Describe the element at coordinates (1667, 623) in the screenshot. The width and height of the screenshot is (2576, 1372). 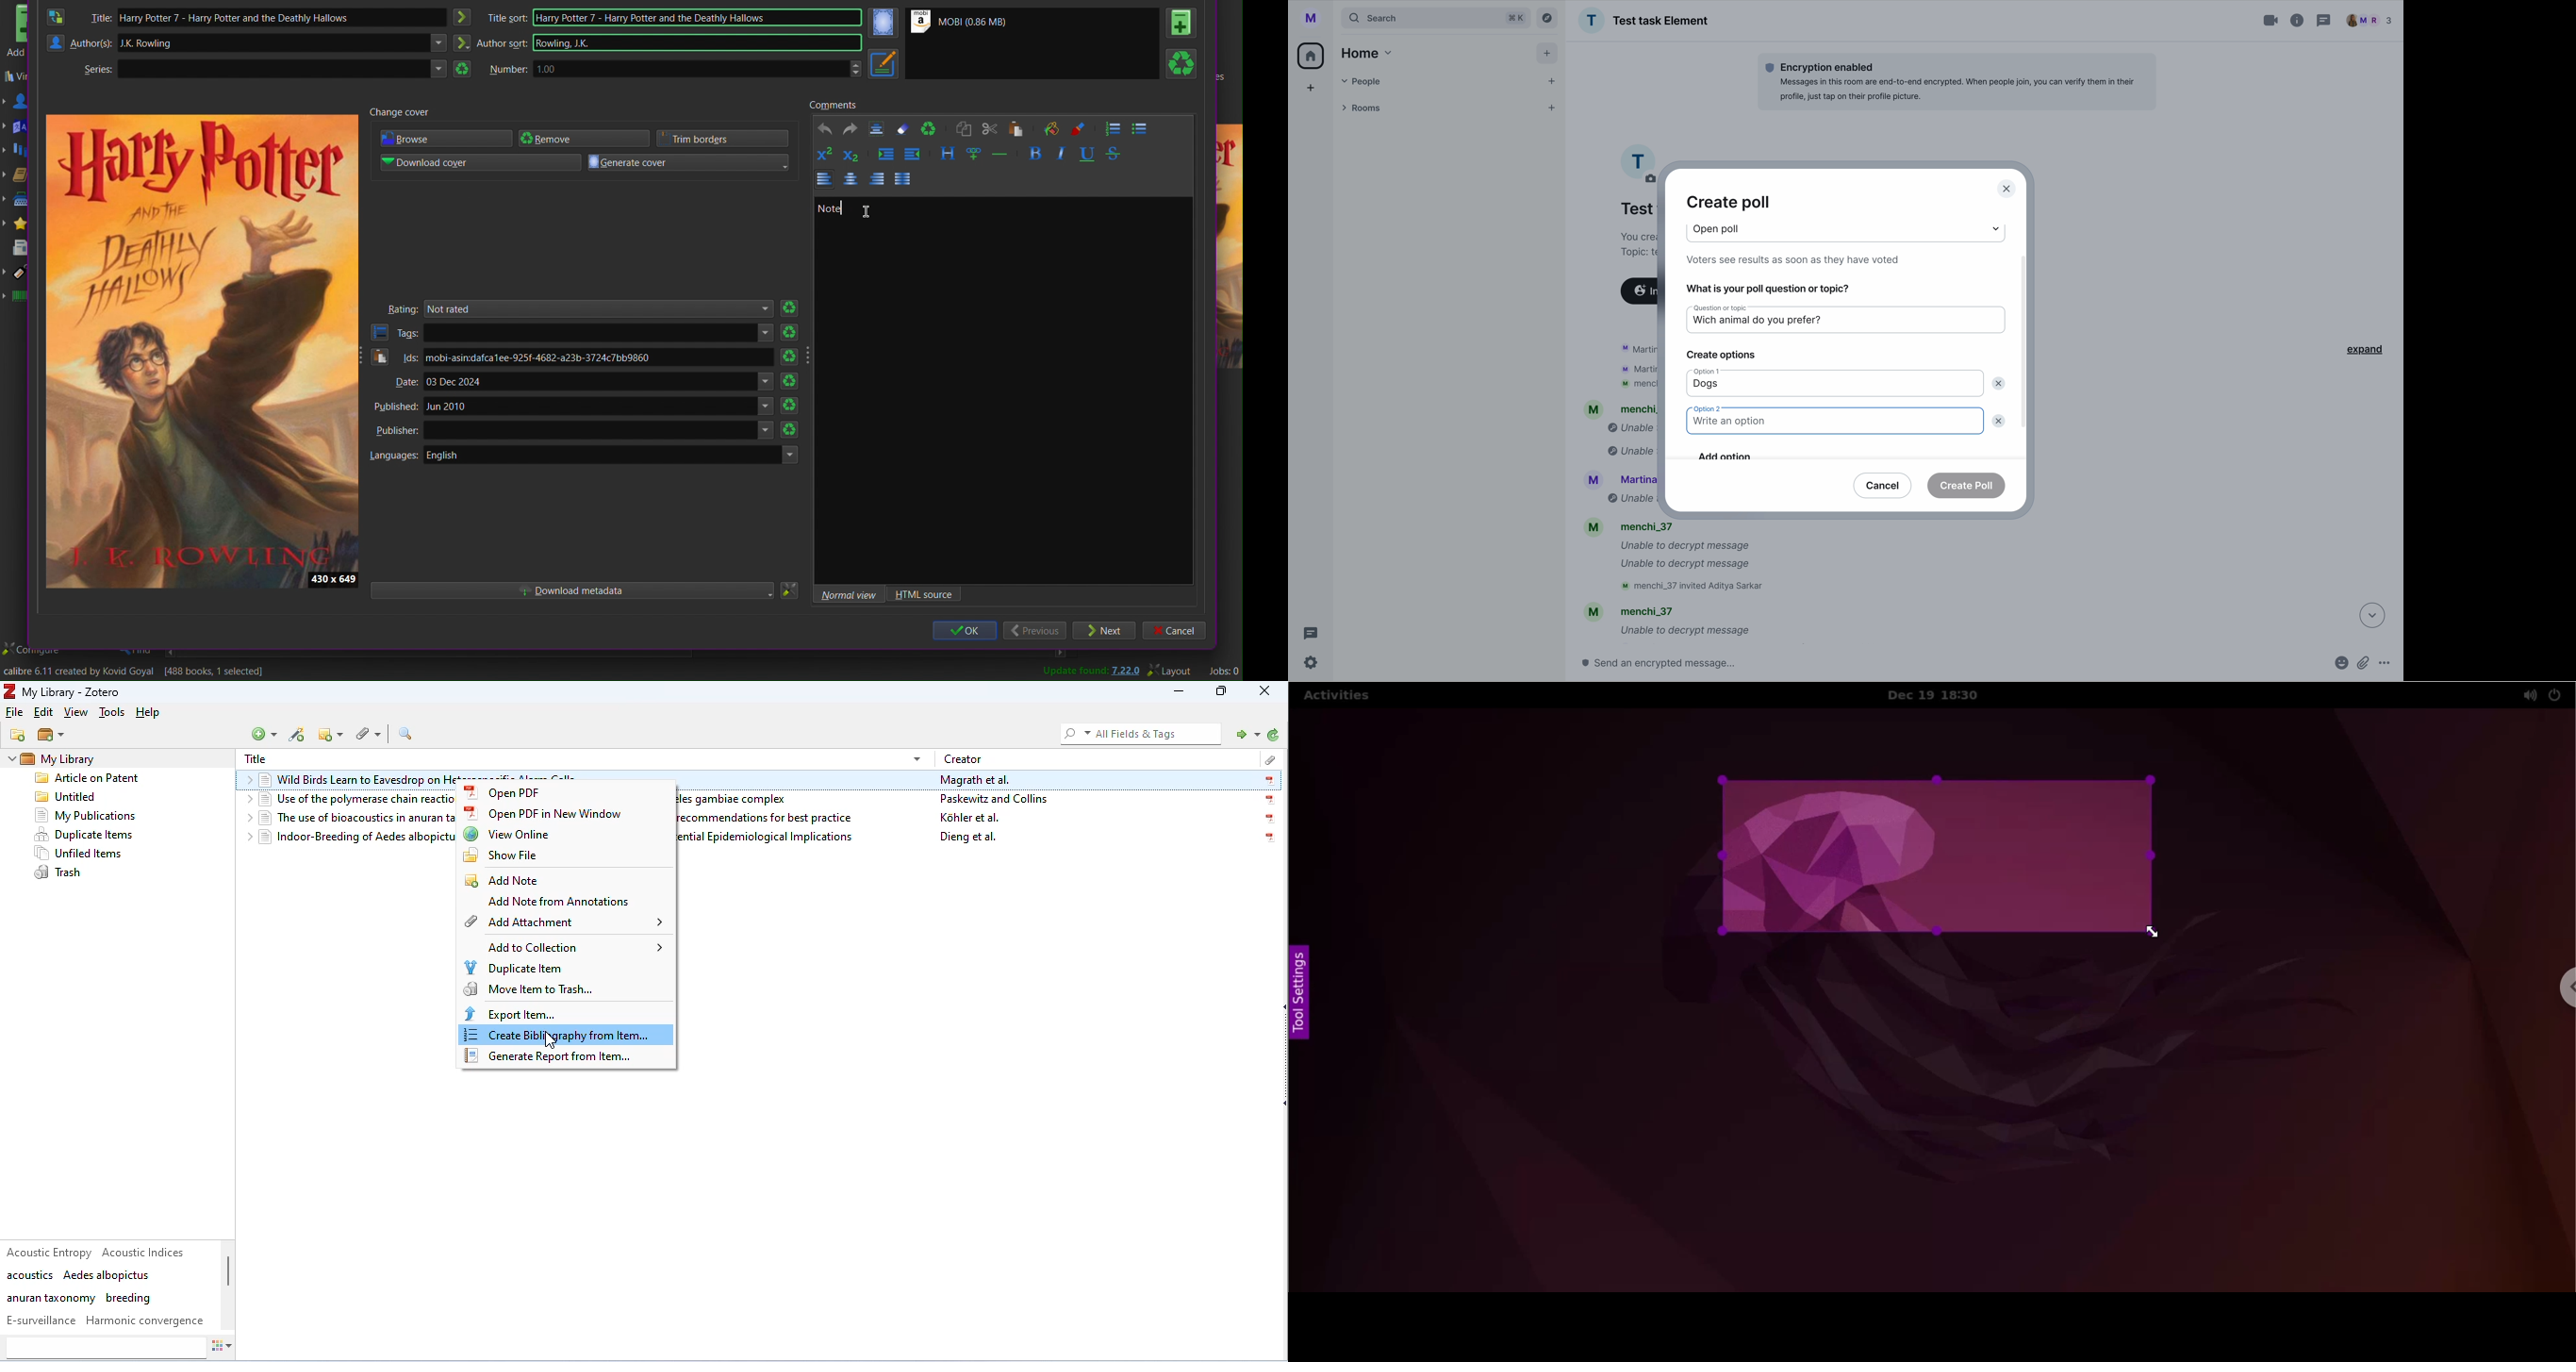
I see `mM mencni_s/
Unable to decrypt message` at that location.